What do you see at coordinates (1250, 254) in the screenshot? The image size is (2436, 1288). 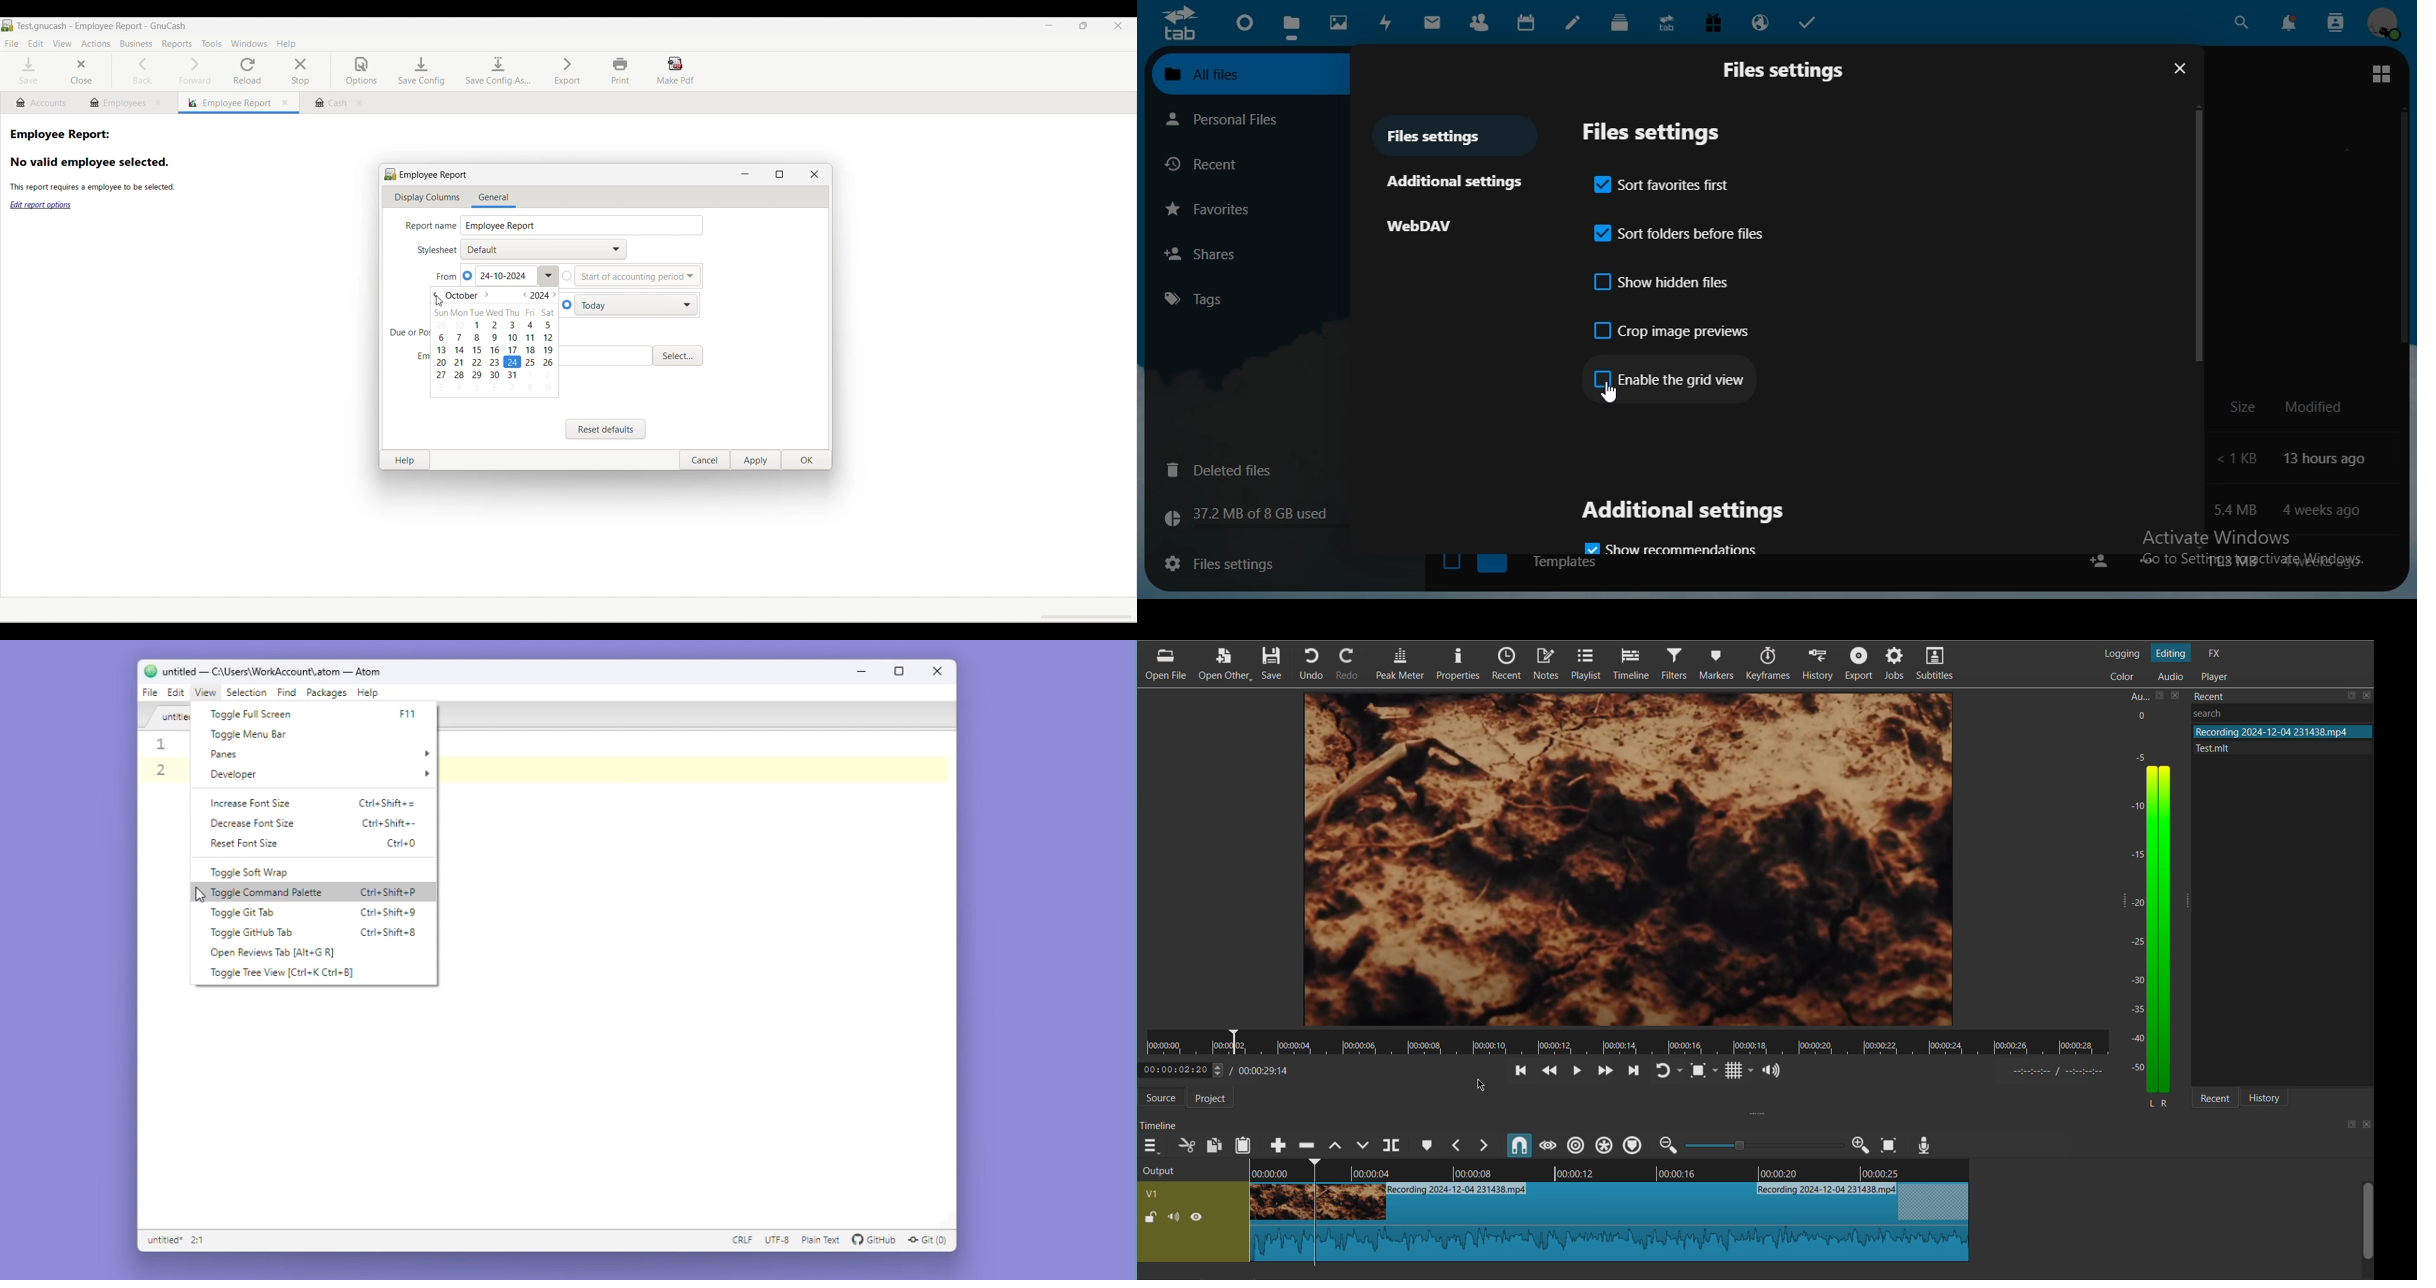 I see `shares` at bounding box center [1250, 254].